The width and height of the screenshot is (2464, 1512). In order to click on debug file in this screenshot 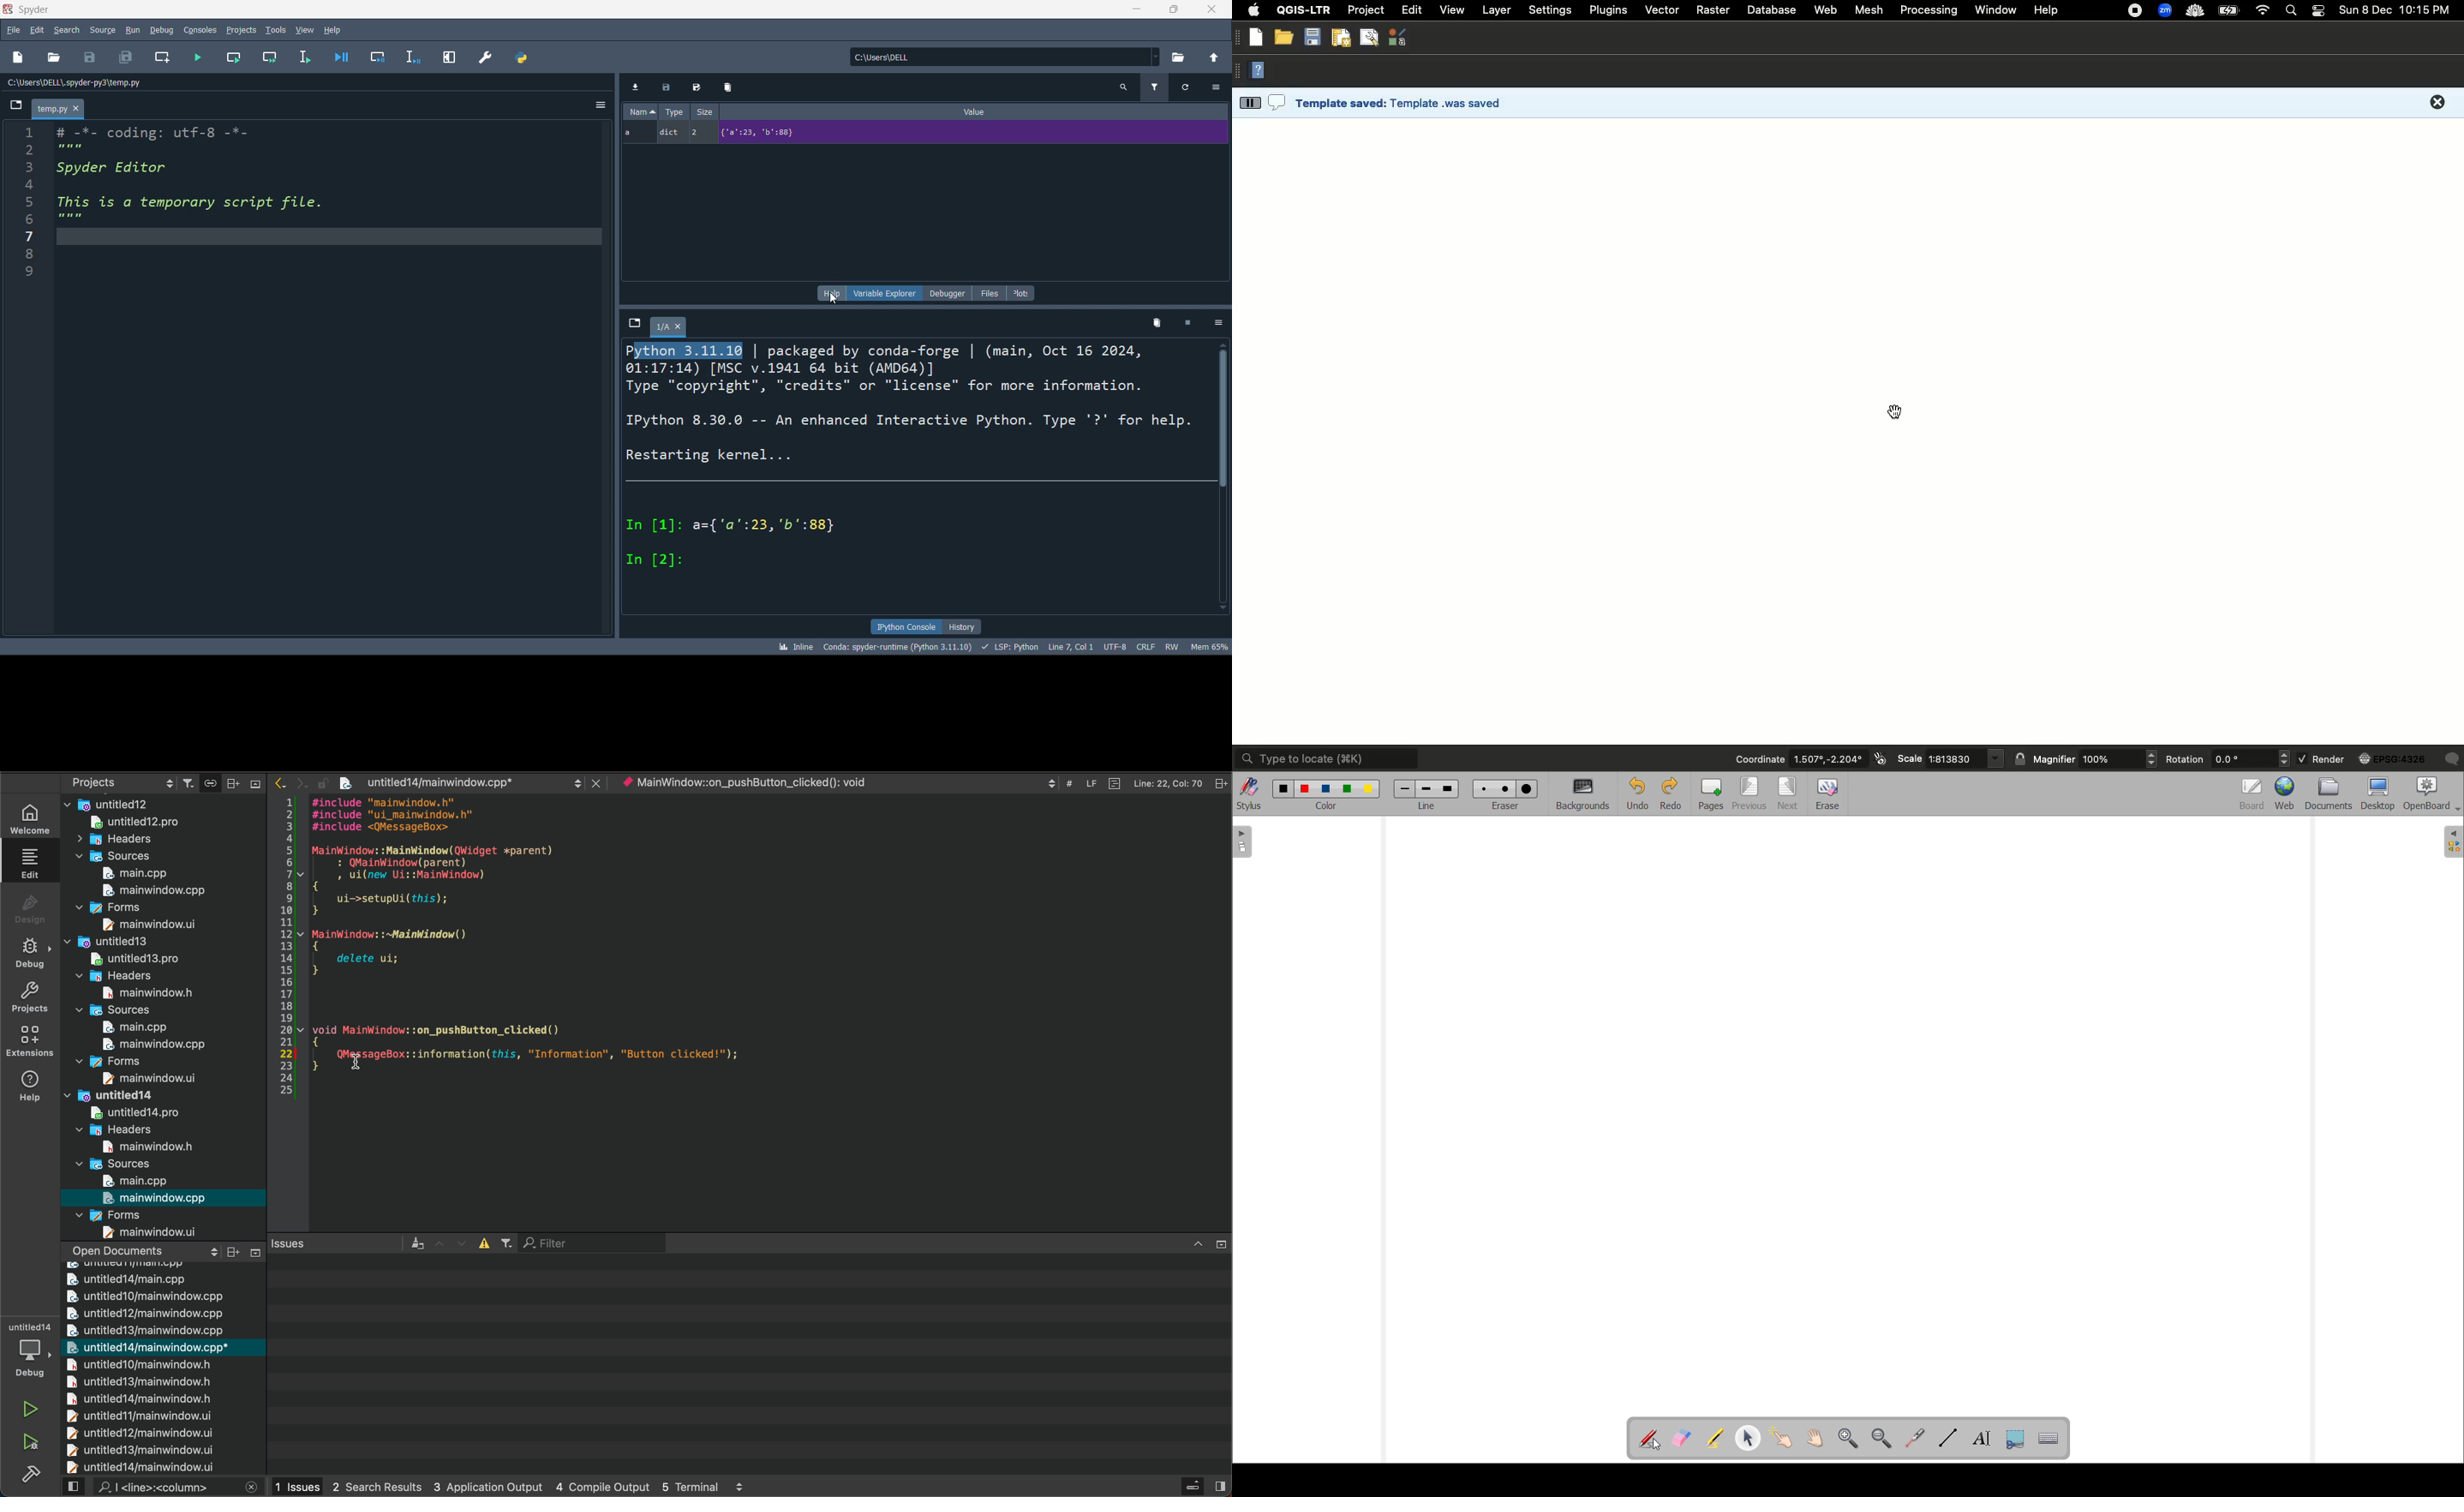, I will do `click(340, 58)`.